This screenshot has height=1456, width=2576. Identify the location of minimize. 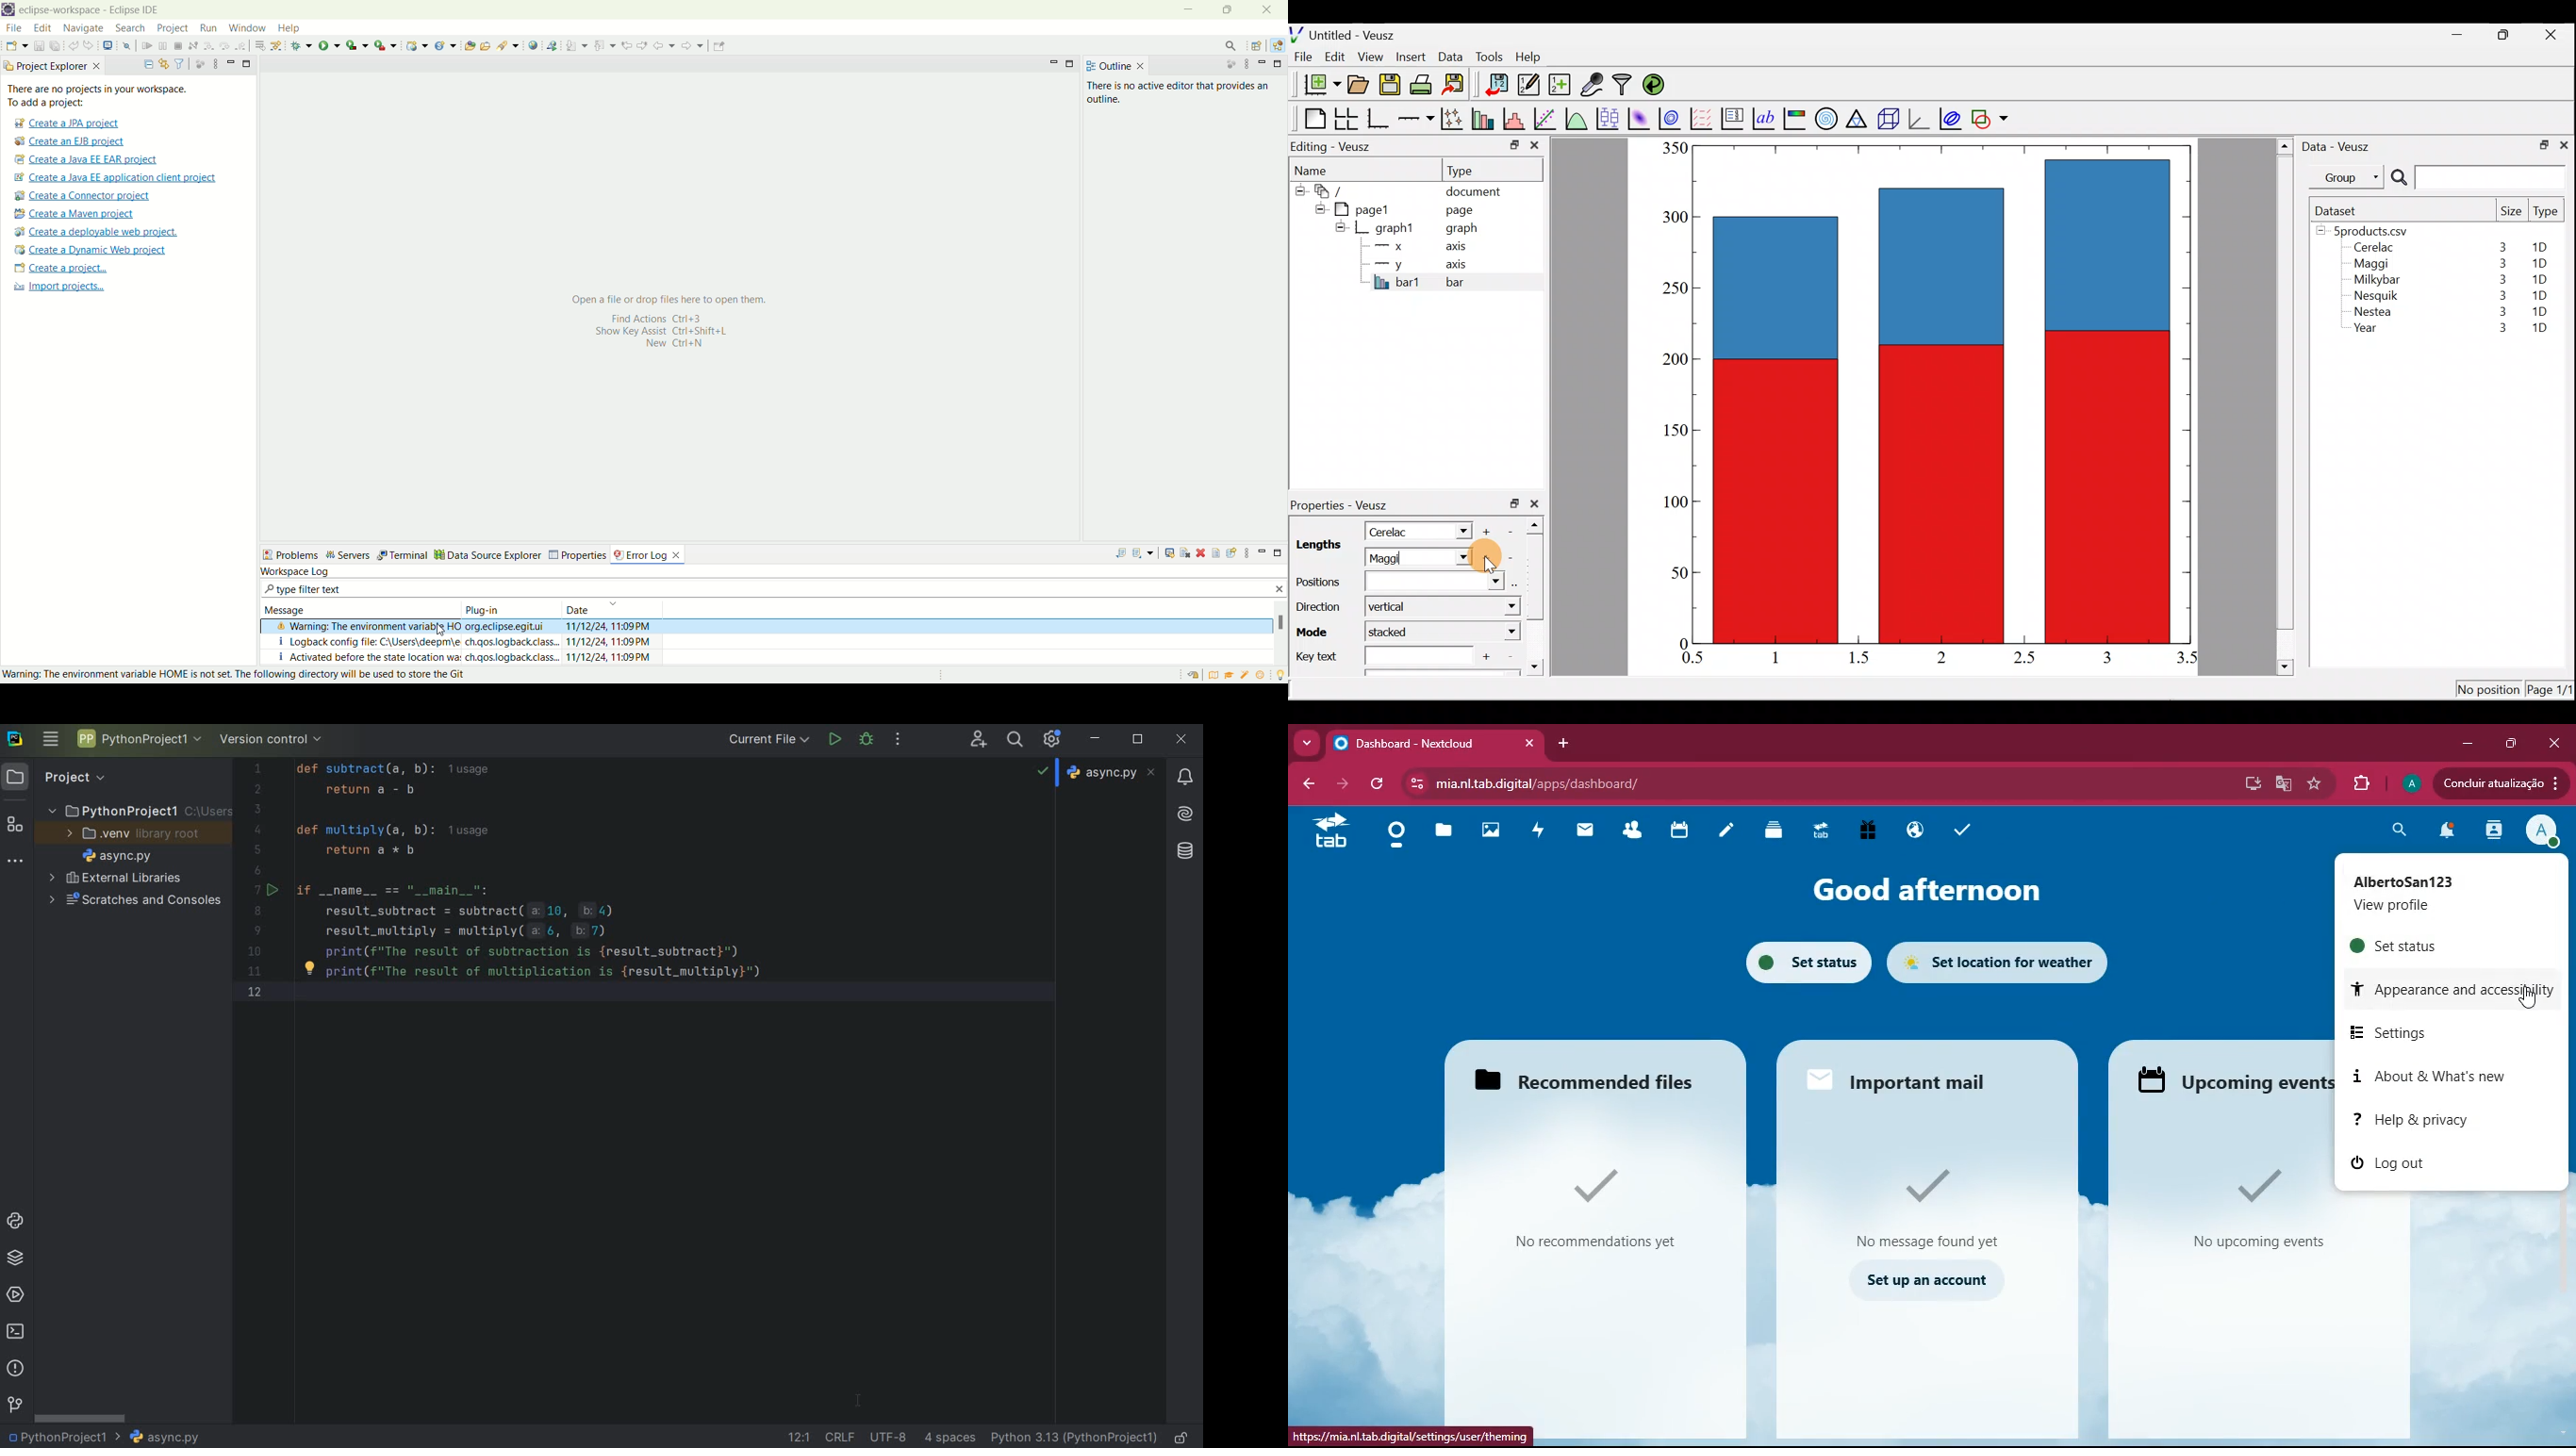
(1052, 64).